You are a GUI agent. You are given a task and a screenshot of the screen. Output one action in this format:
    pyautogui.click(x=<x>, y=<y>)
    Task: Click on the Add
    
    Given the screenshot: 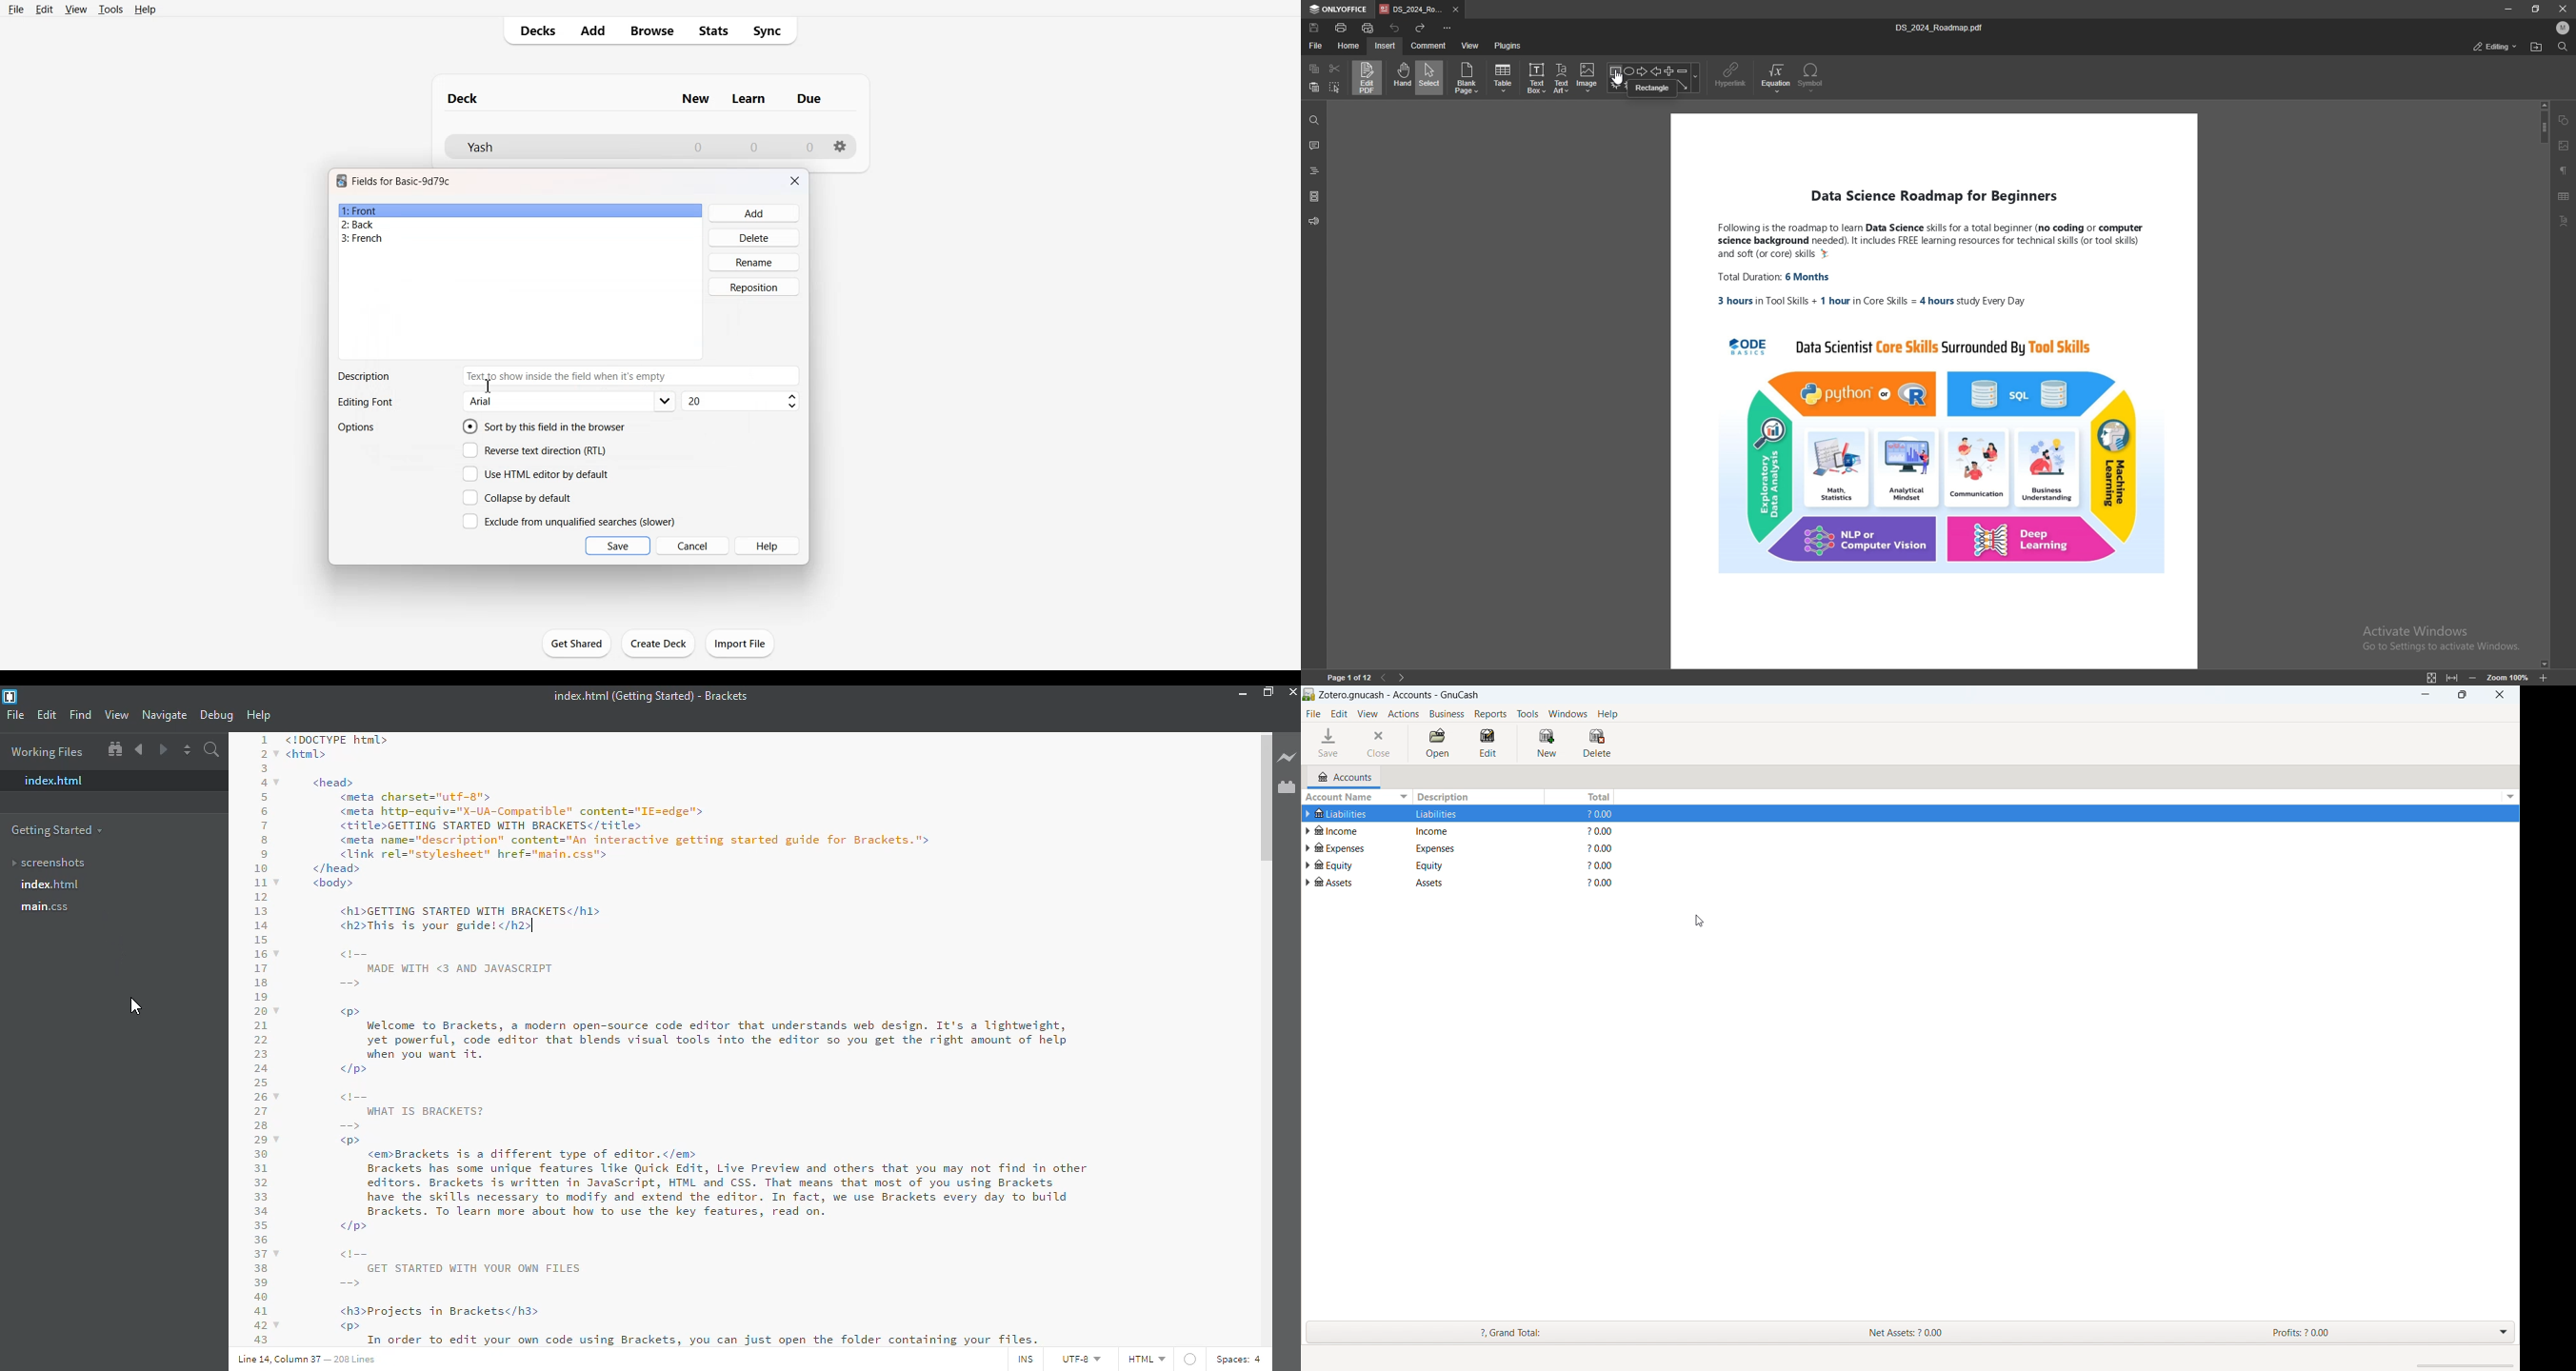 What is the action you would take?
    pyautogui.click(x=591, y=30)
    